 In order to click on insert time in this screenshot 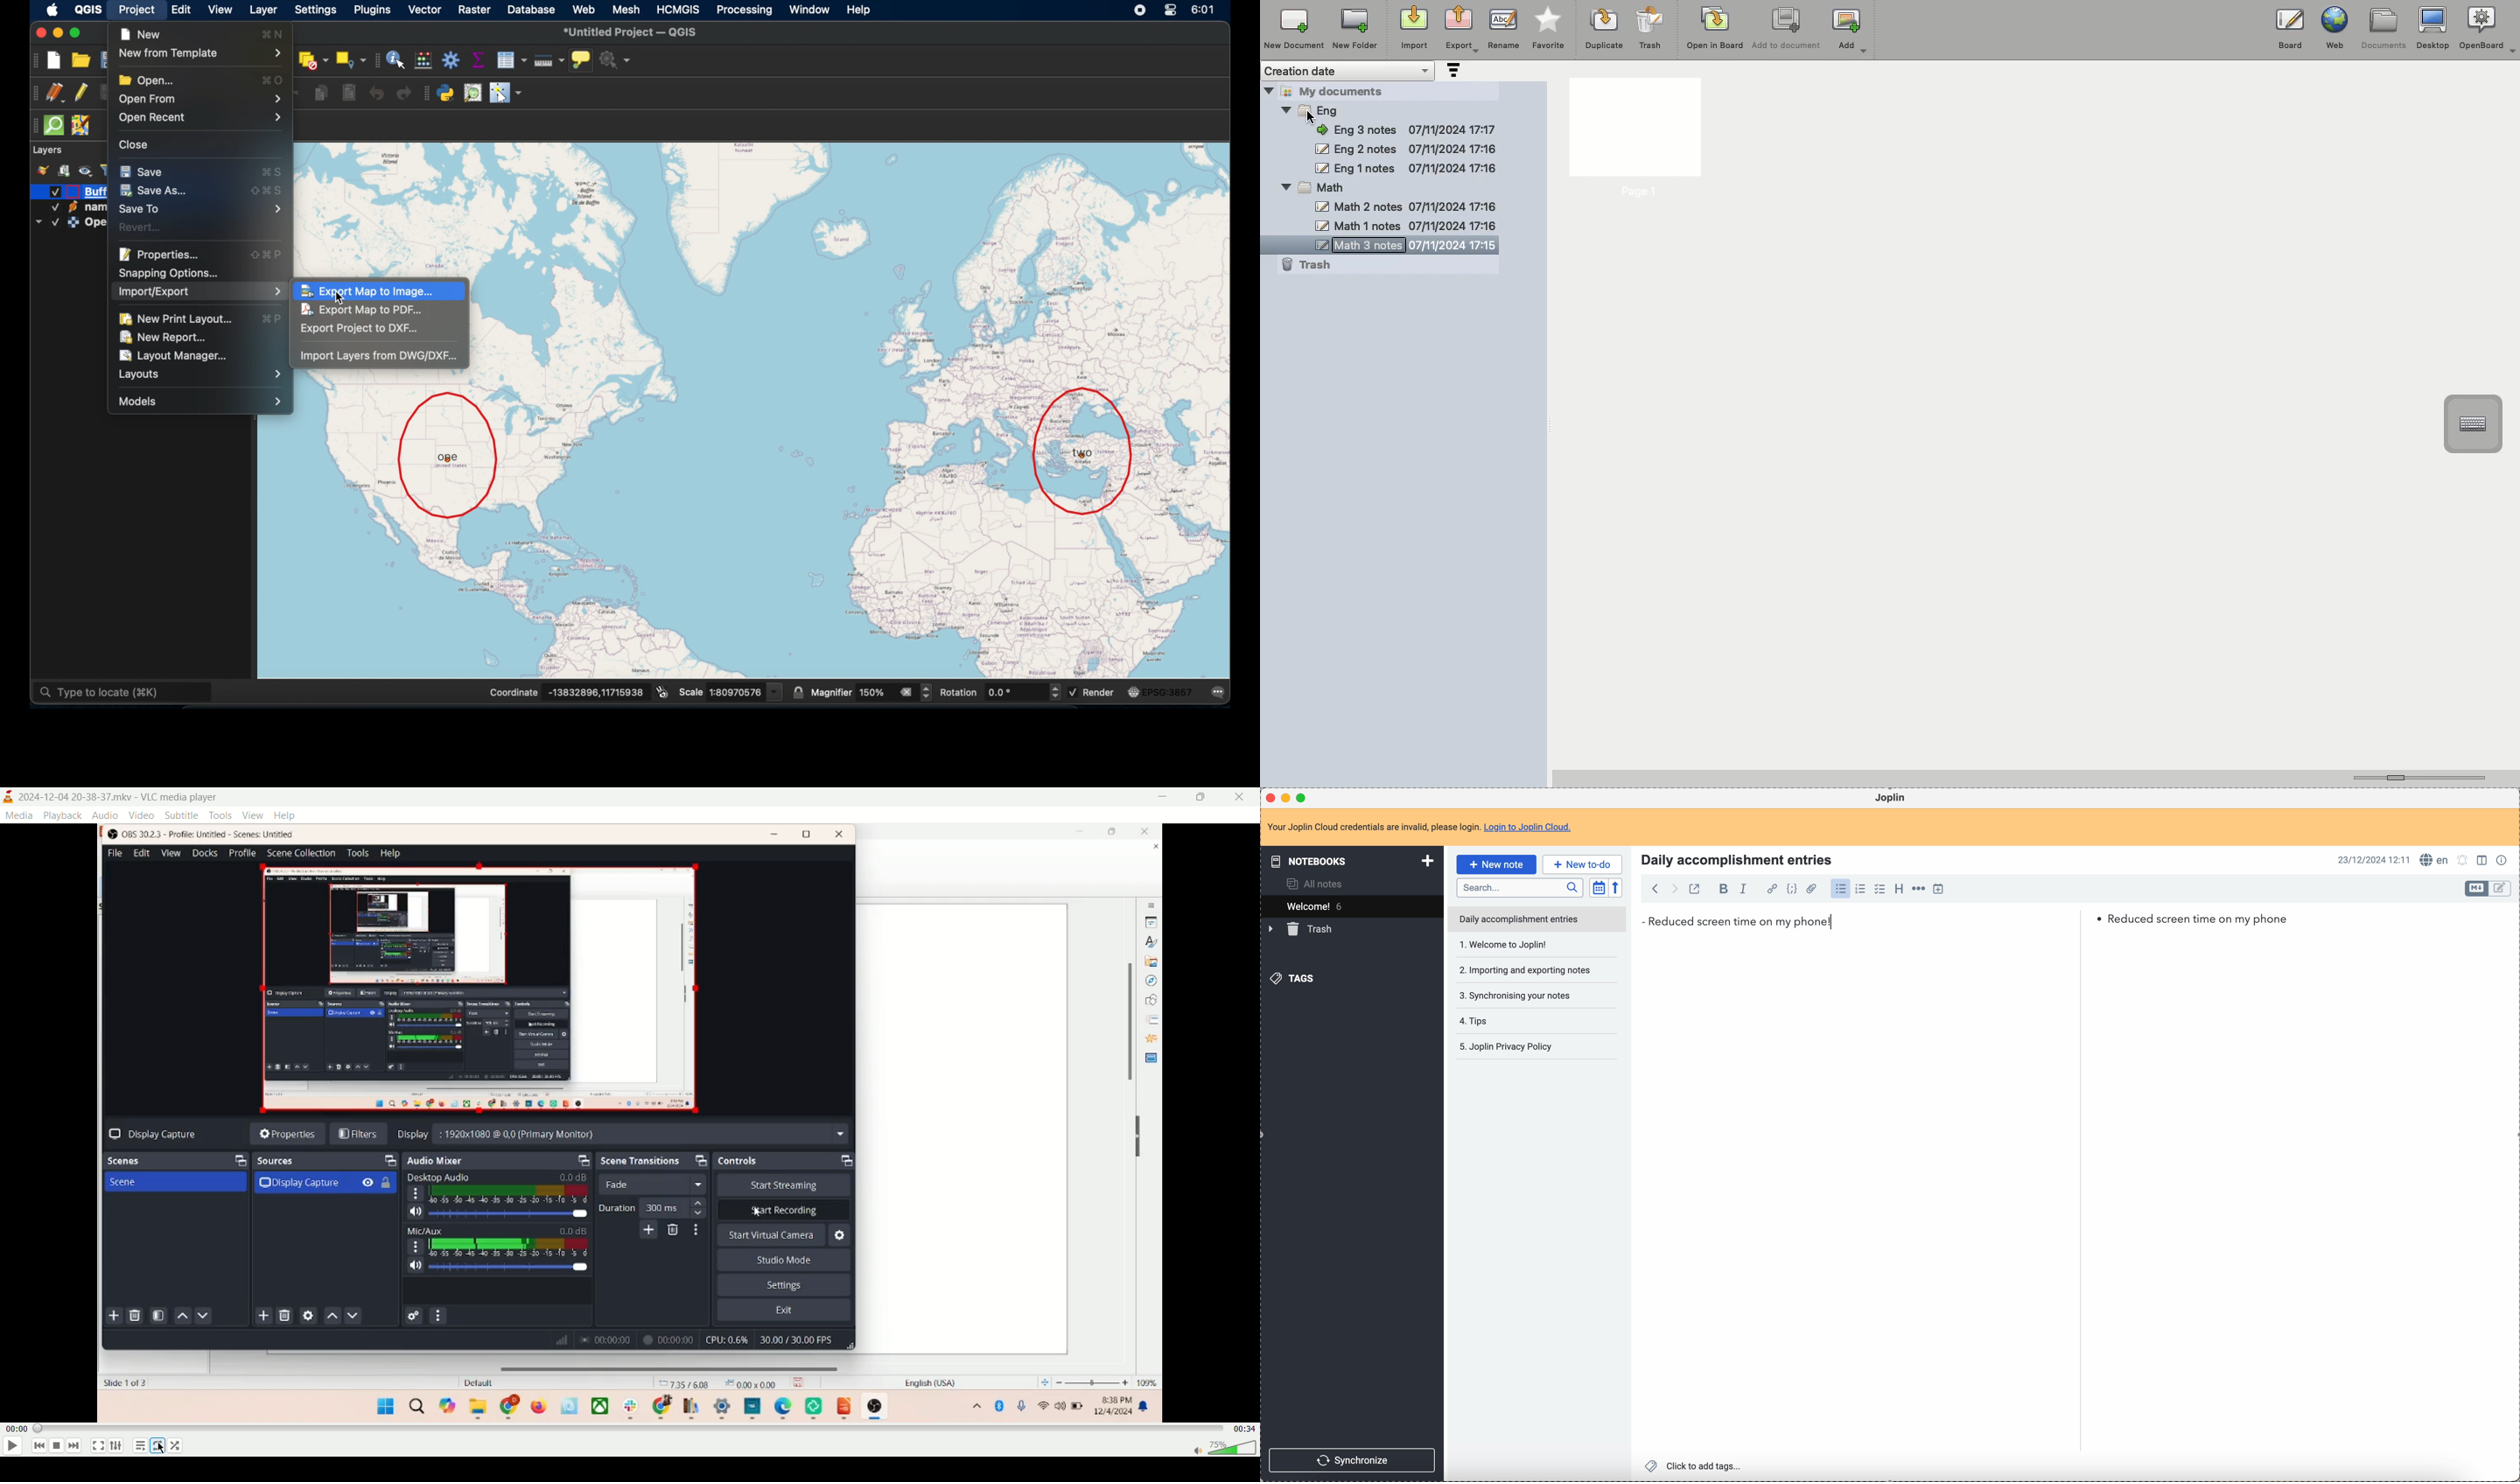, I will do `click(1938, 889)`.